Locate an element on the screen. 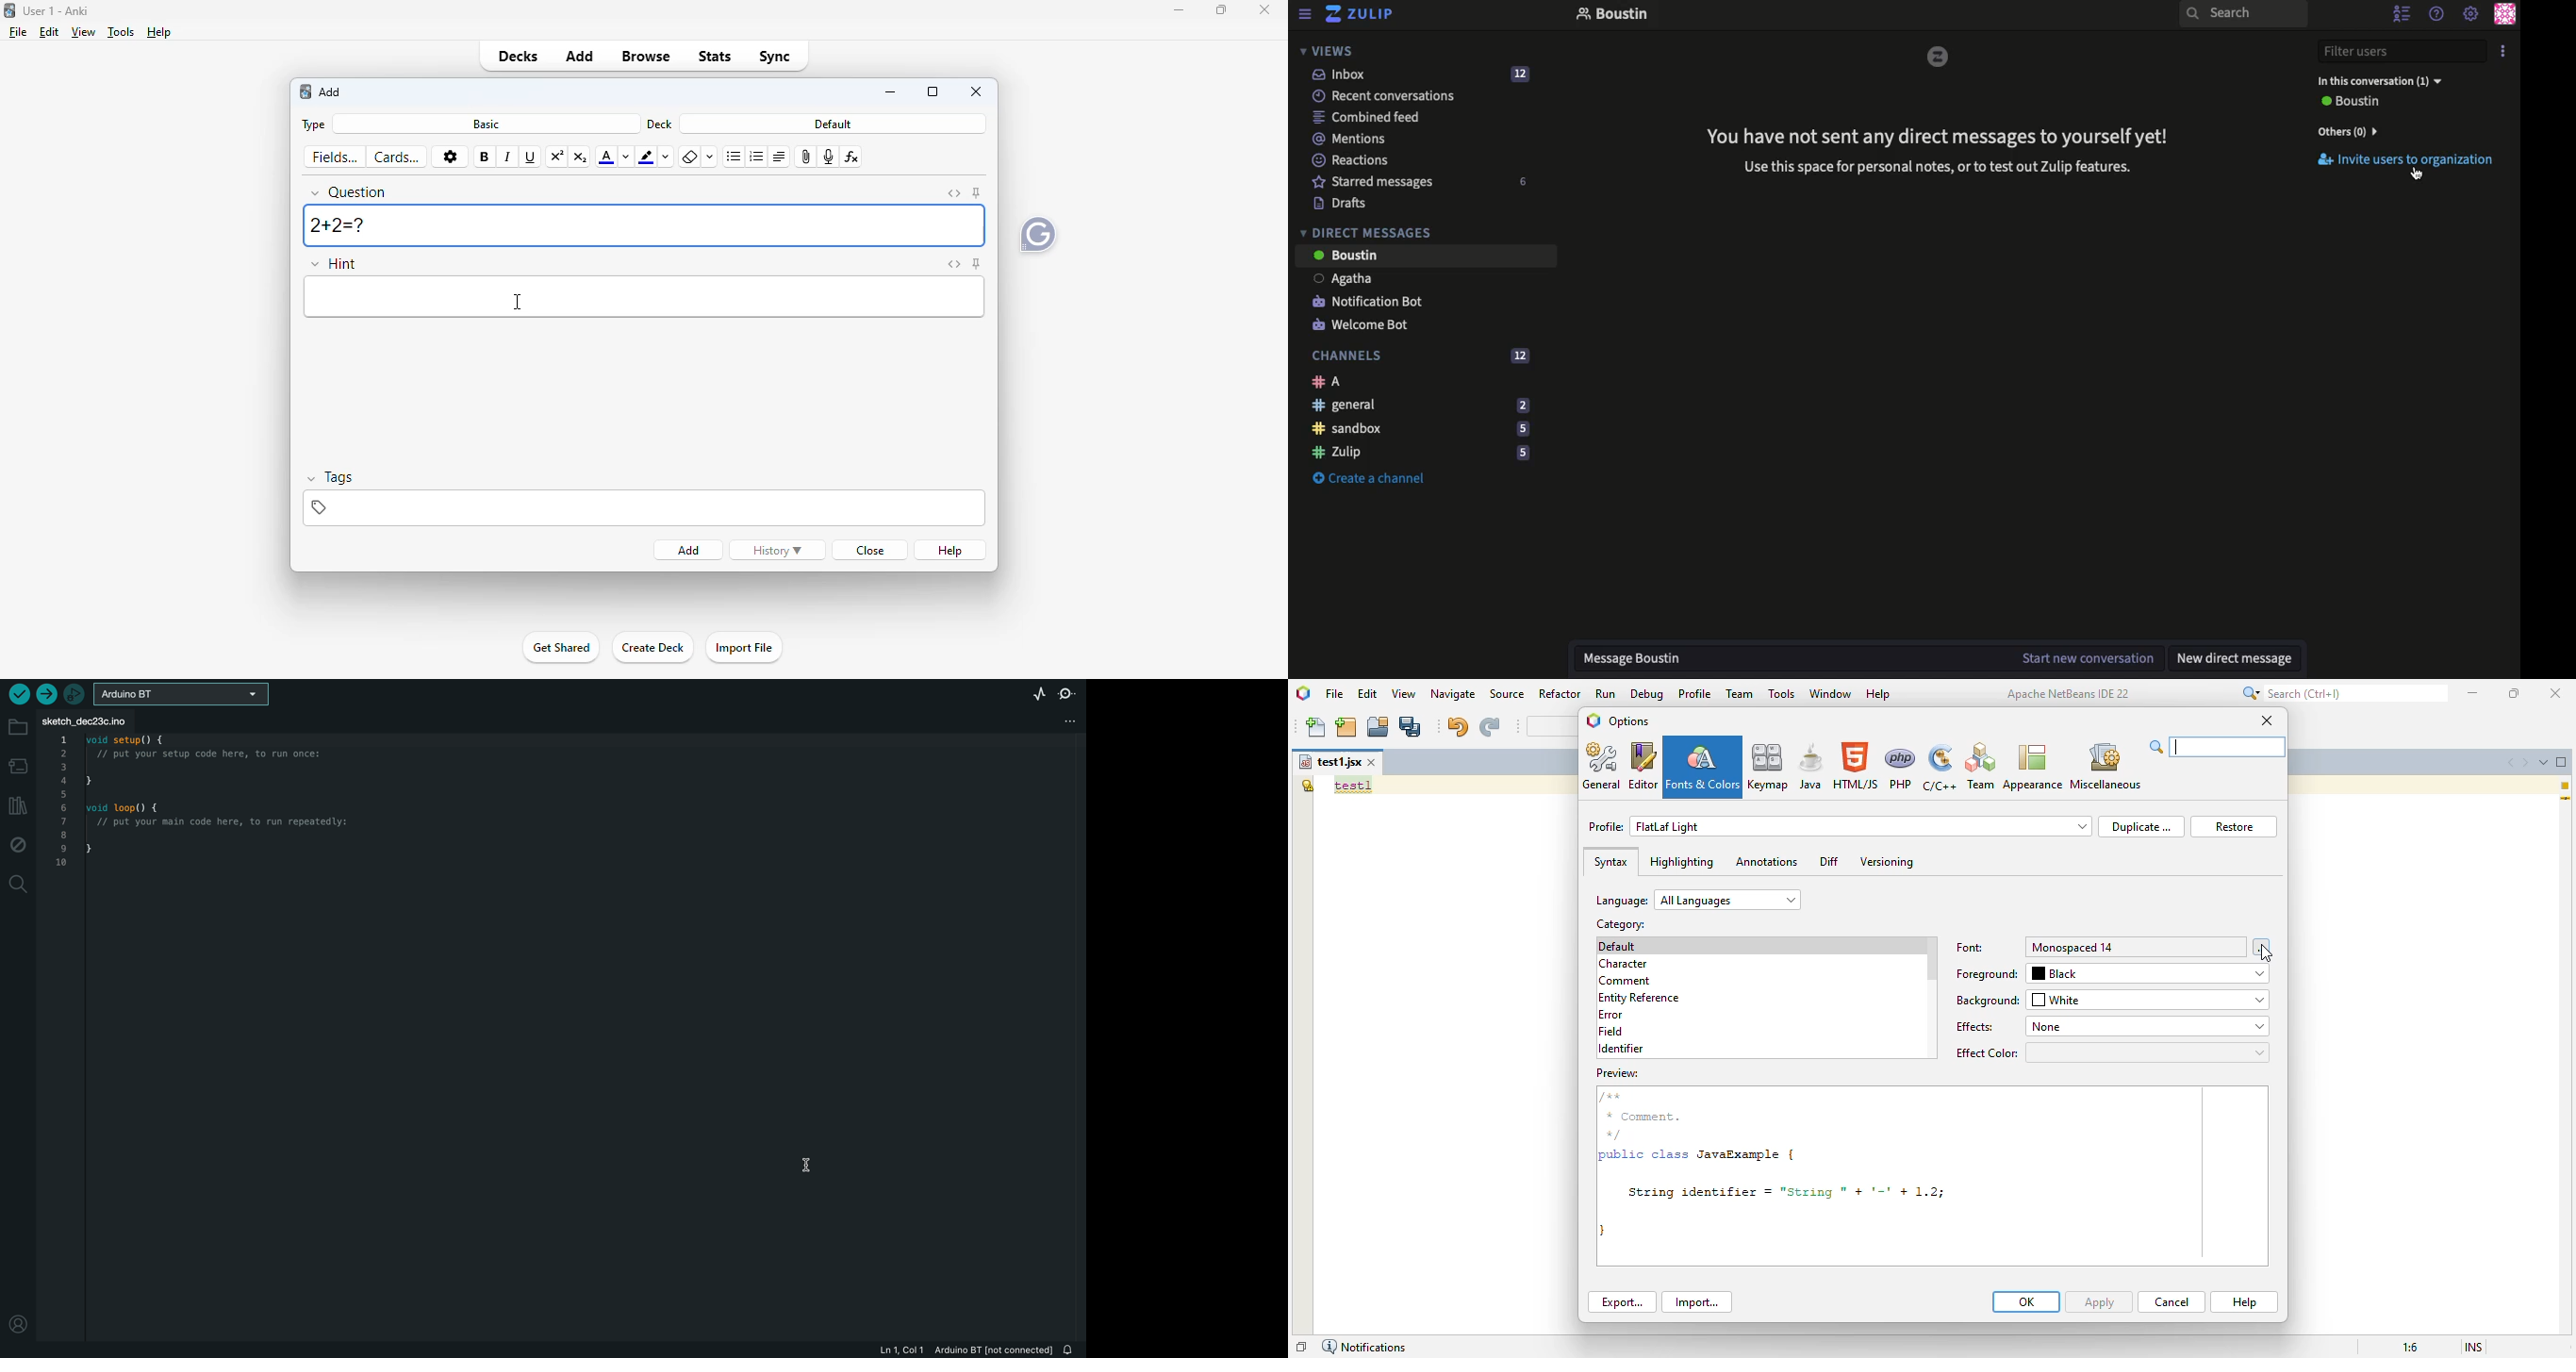  minimize is located at coordinates (893, 92).